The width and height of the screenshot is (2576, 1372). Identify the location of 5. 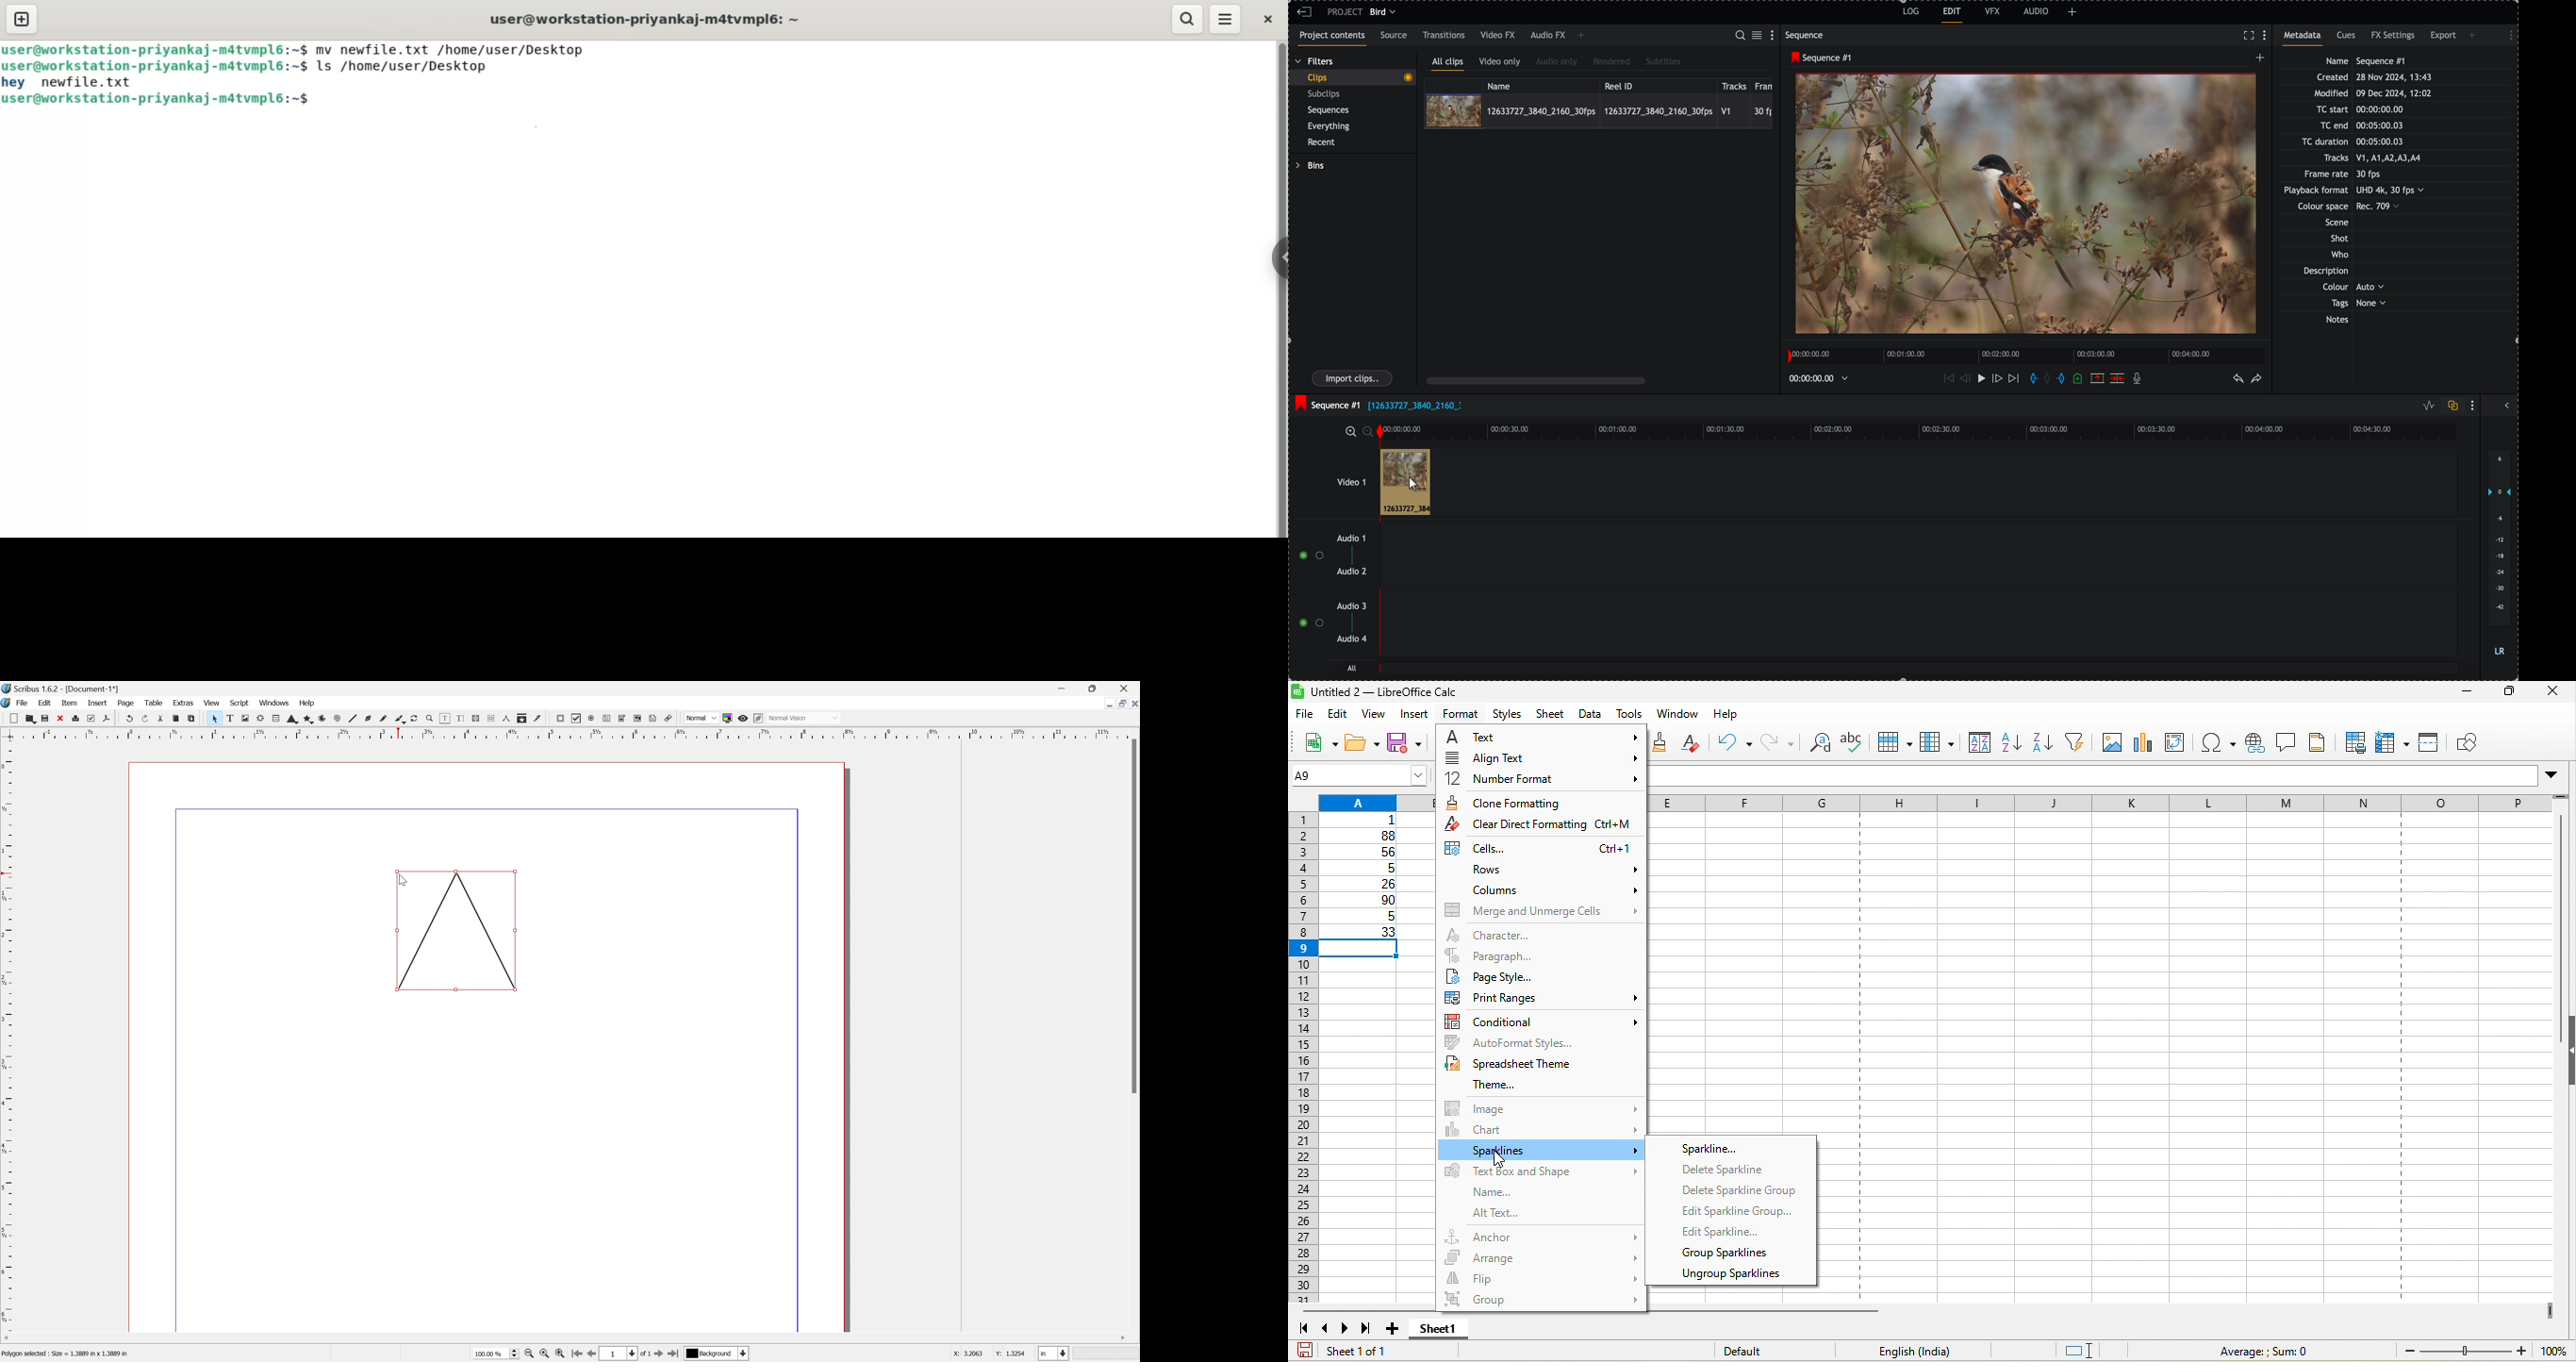
(1364, 869).